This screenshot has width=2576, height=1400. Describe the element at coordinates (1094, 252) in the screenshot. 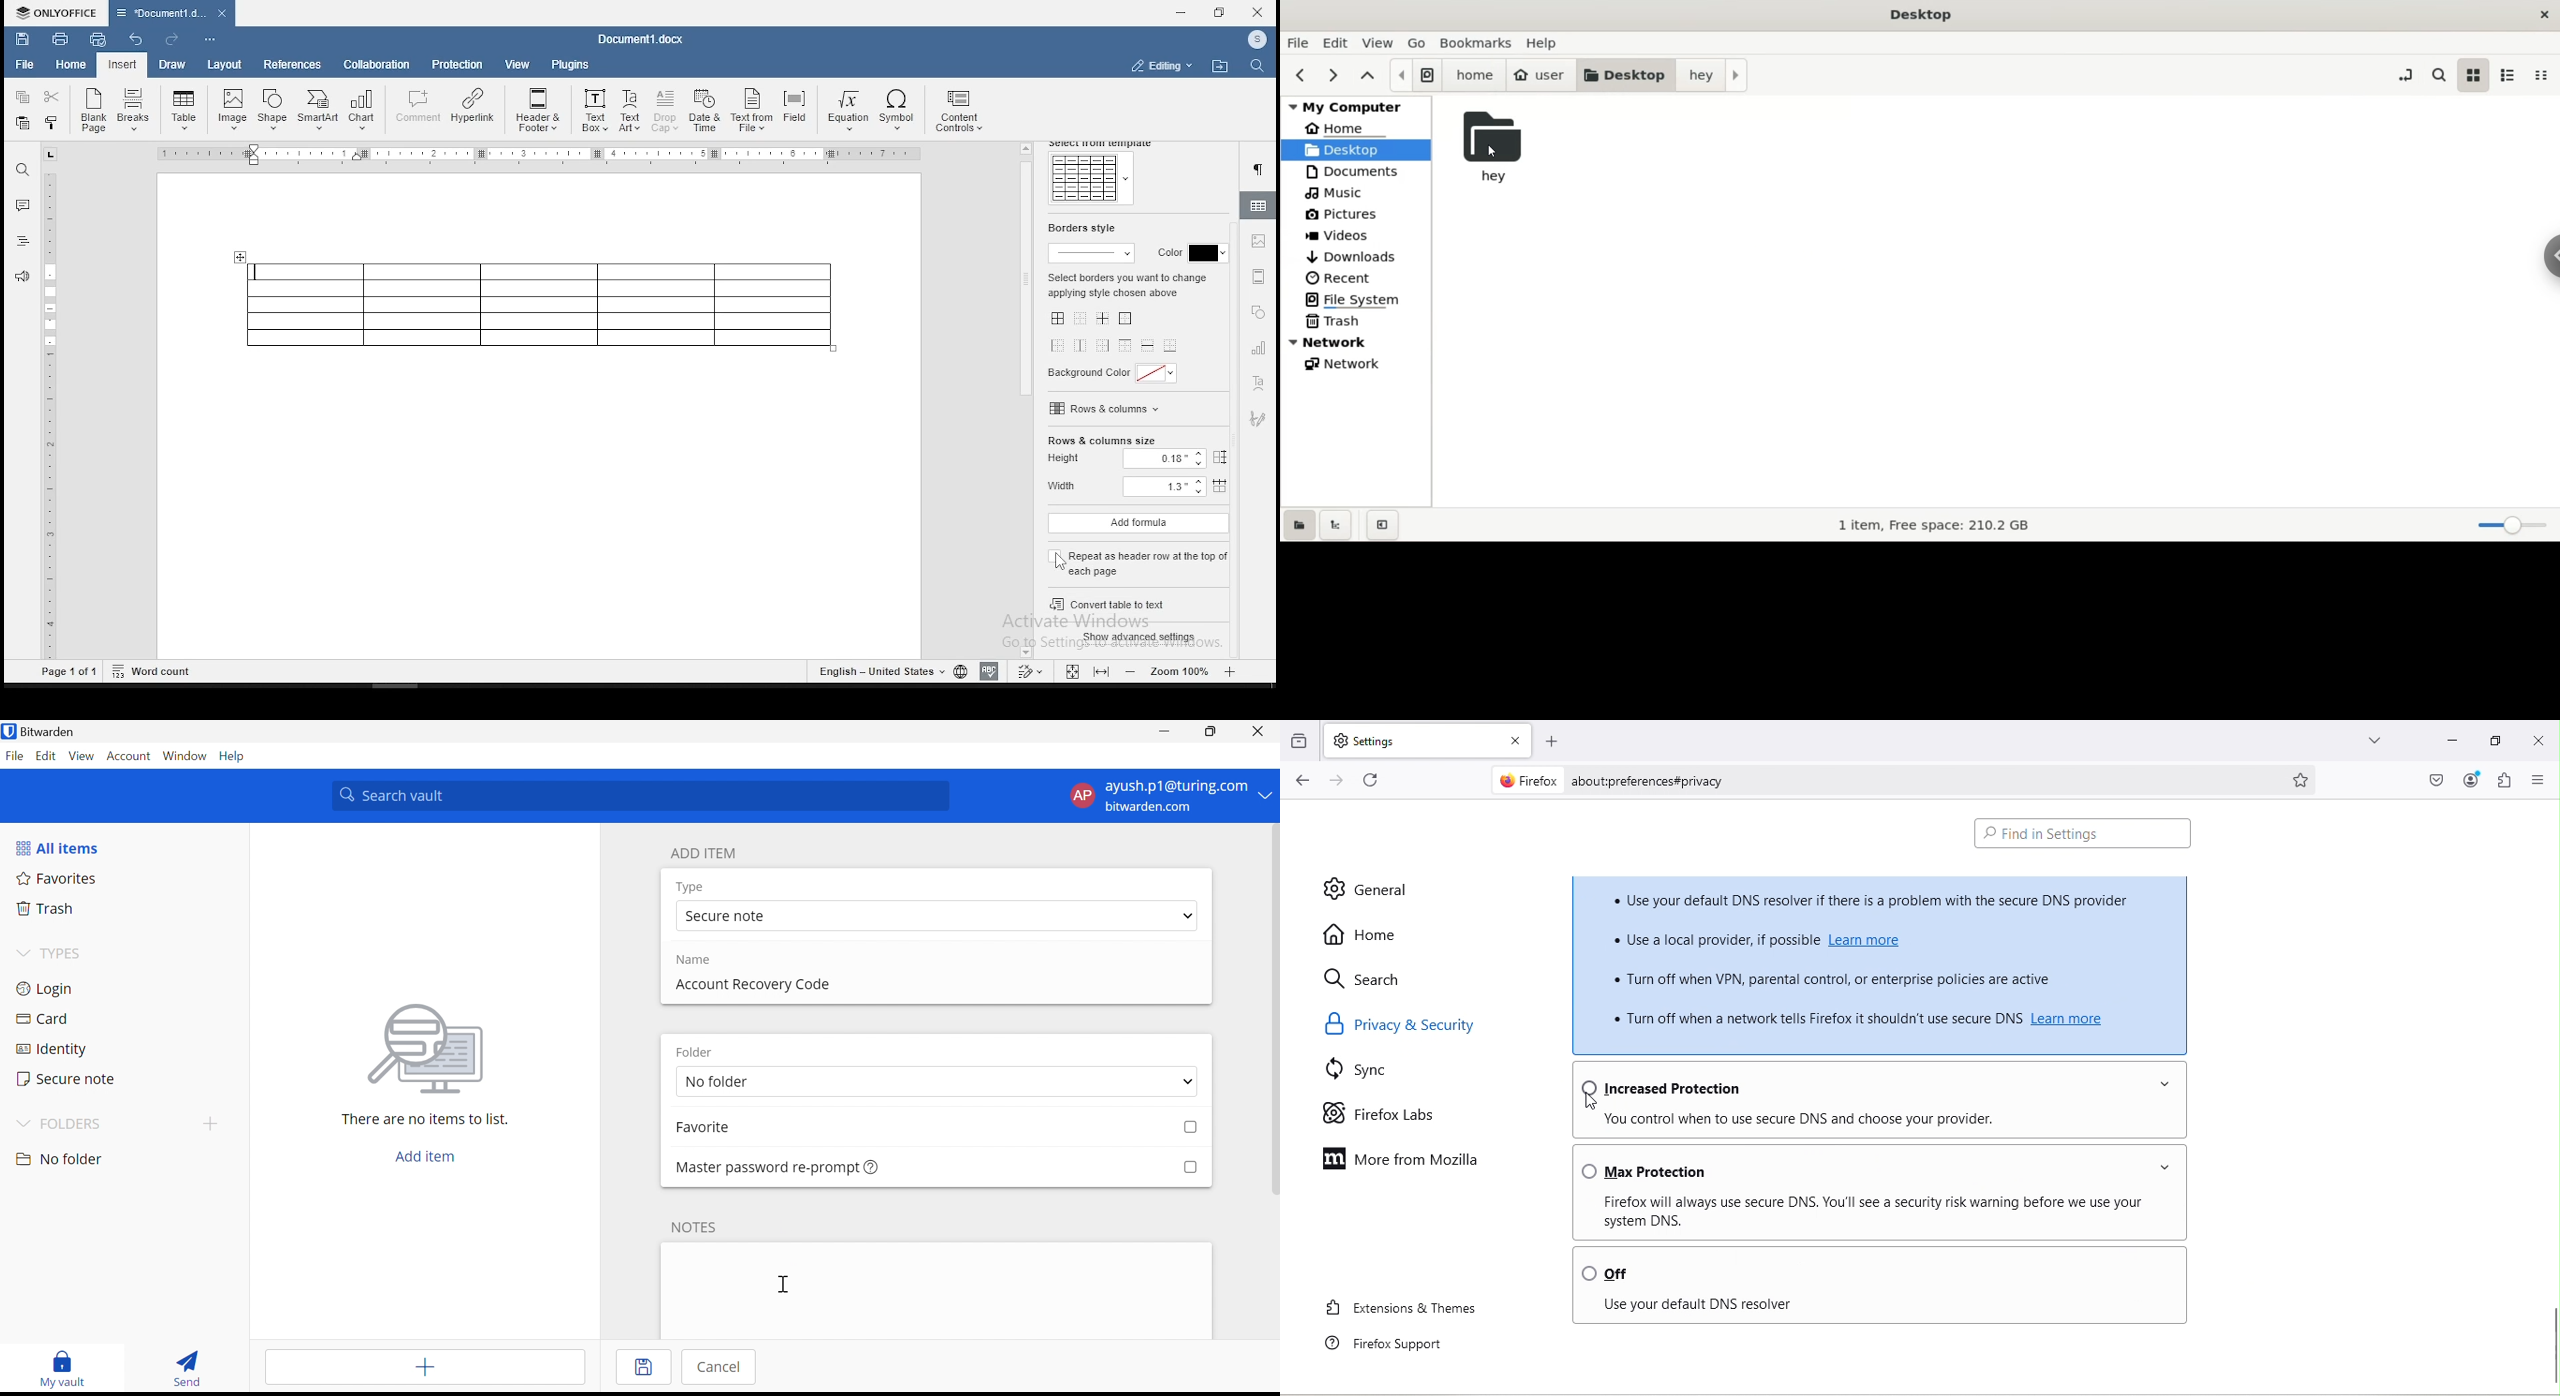

I see `border style` at that location.